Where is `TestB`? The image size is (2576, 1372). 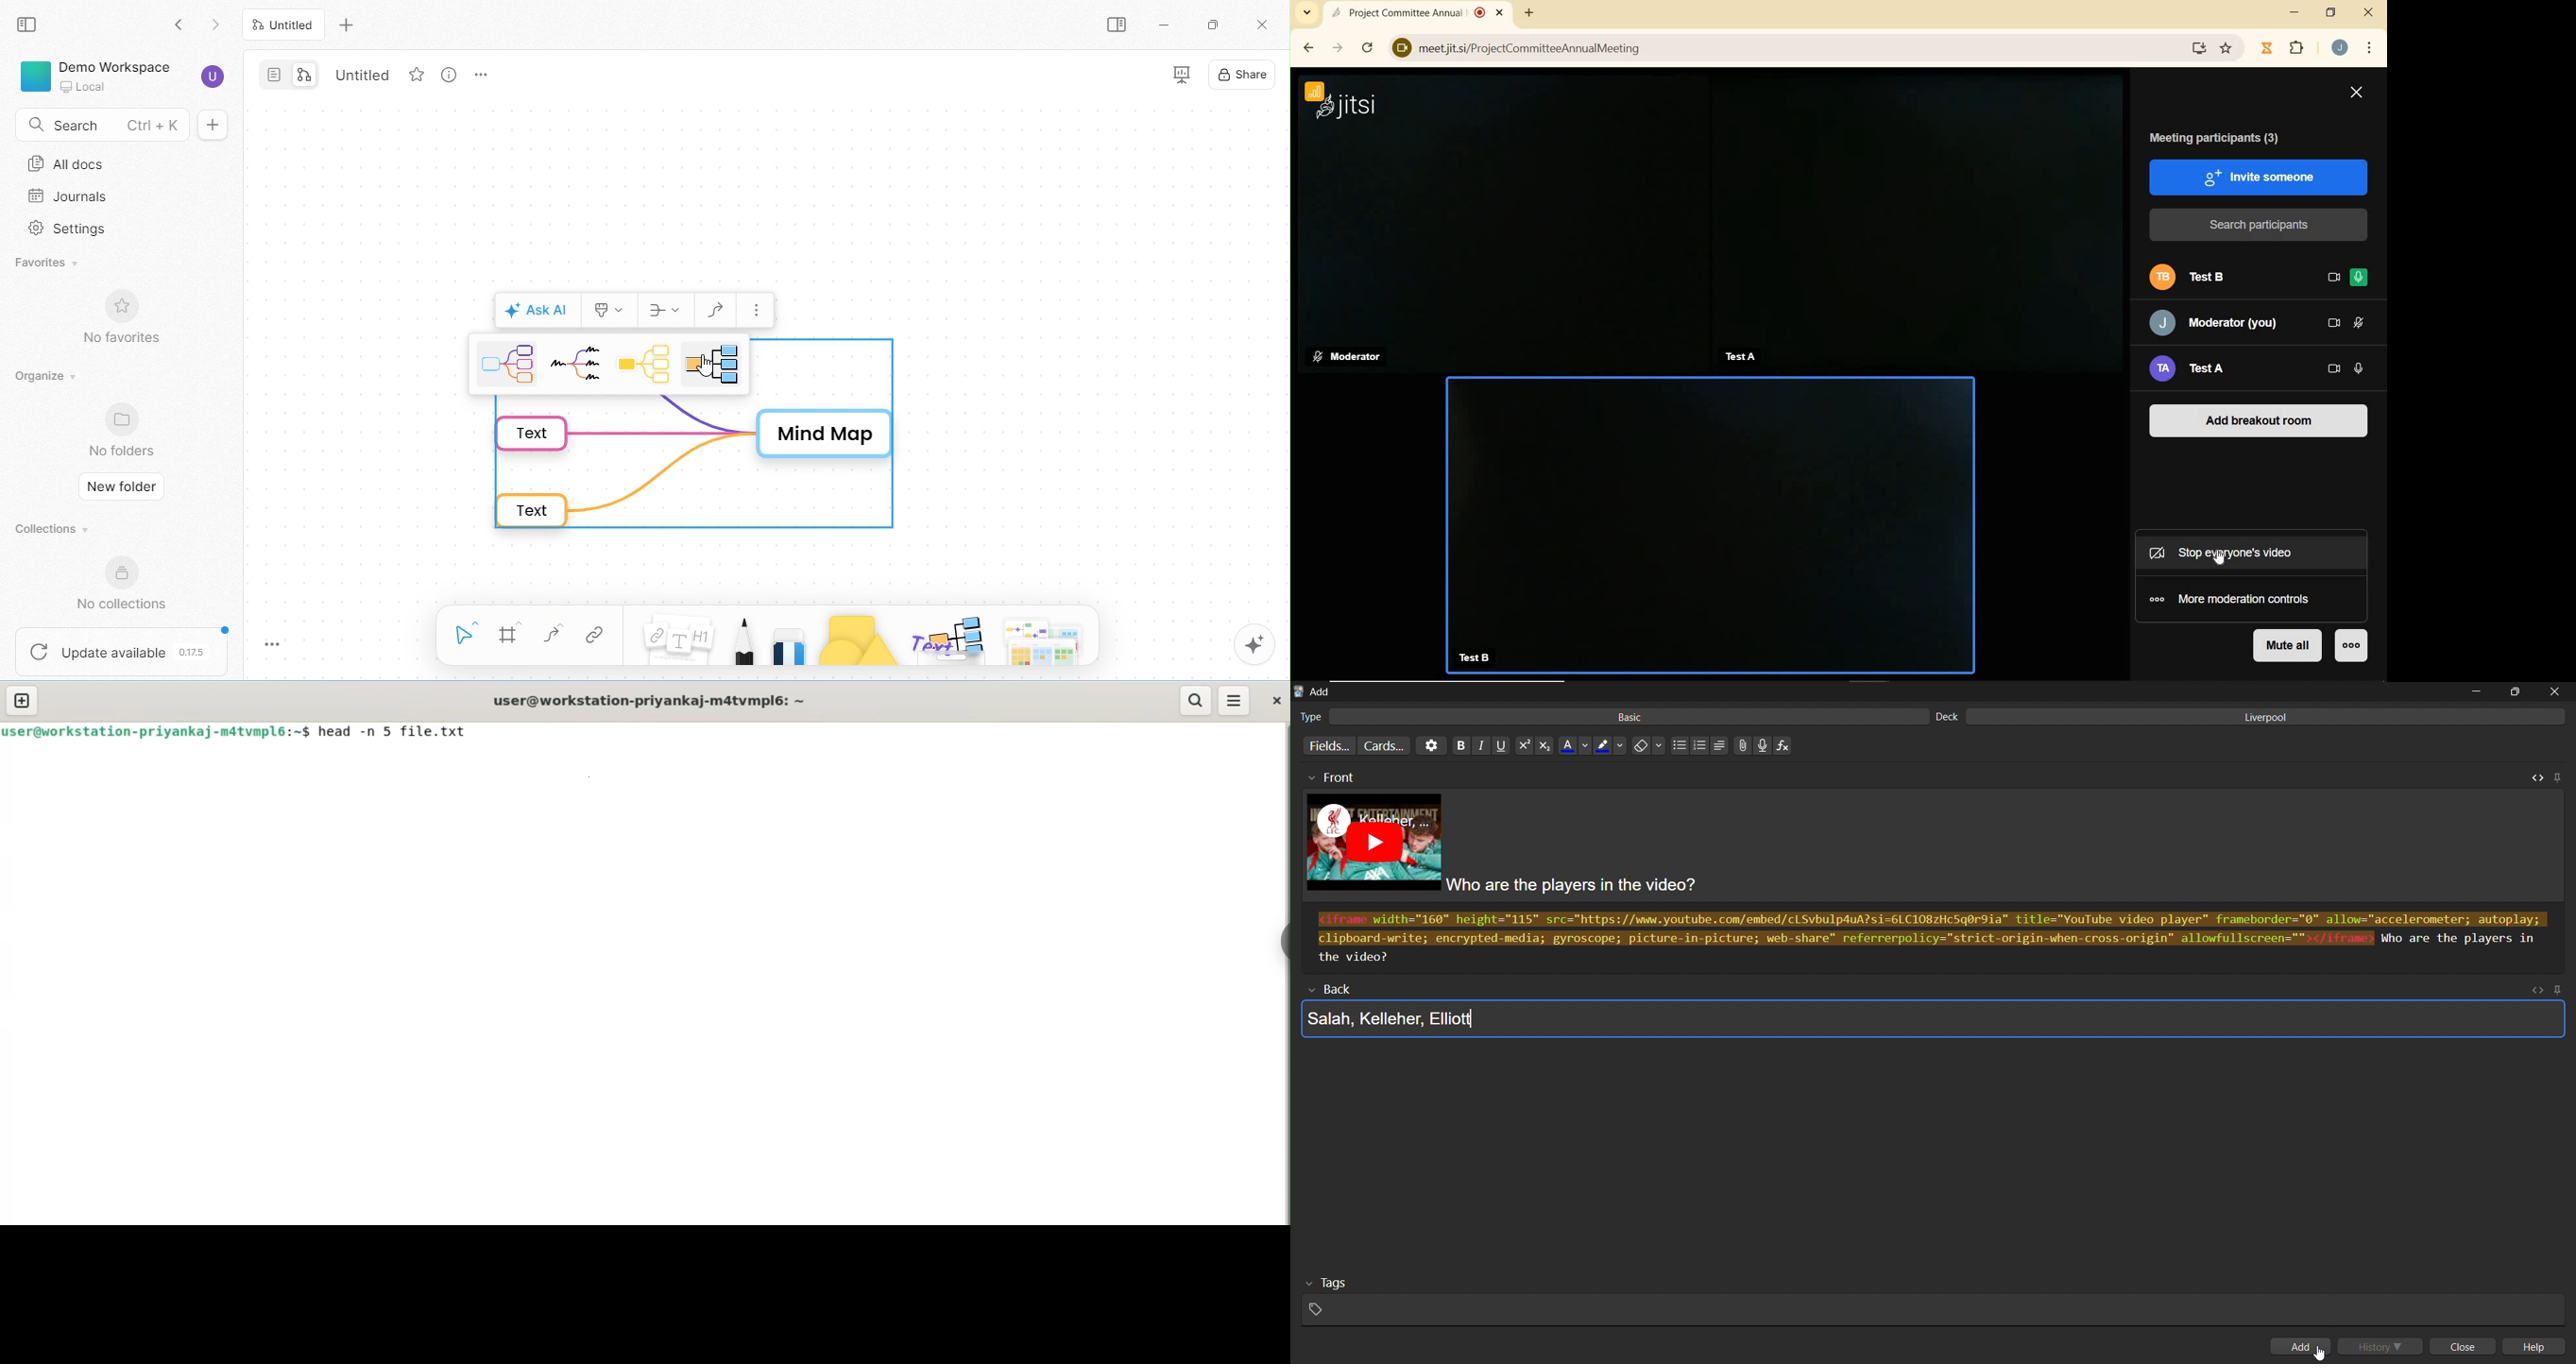
TestB is located at coordinates (1479, 658).